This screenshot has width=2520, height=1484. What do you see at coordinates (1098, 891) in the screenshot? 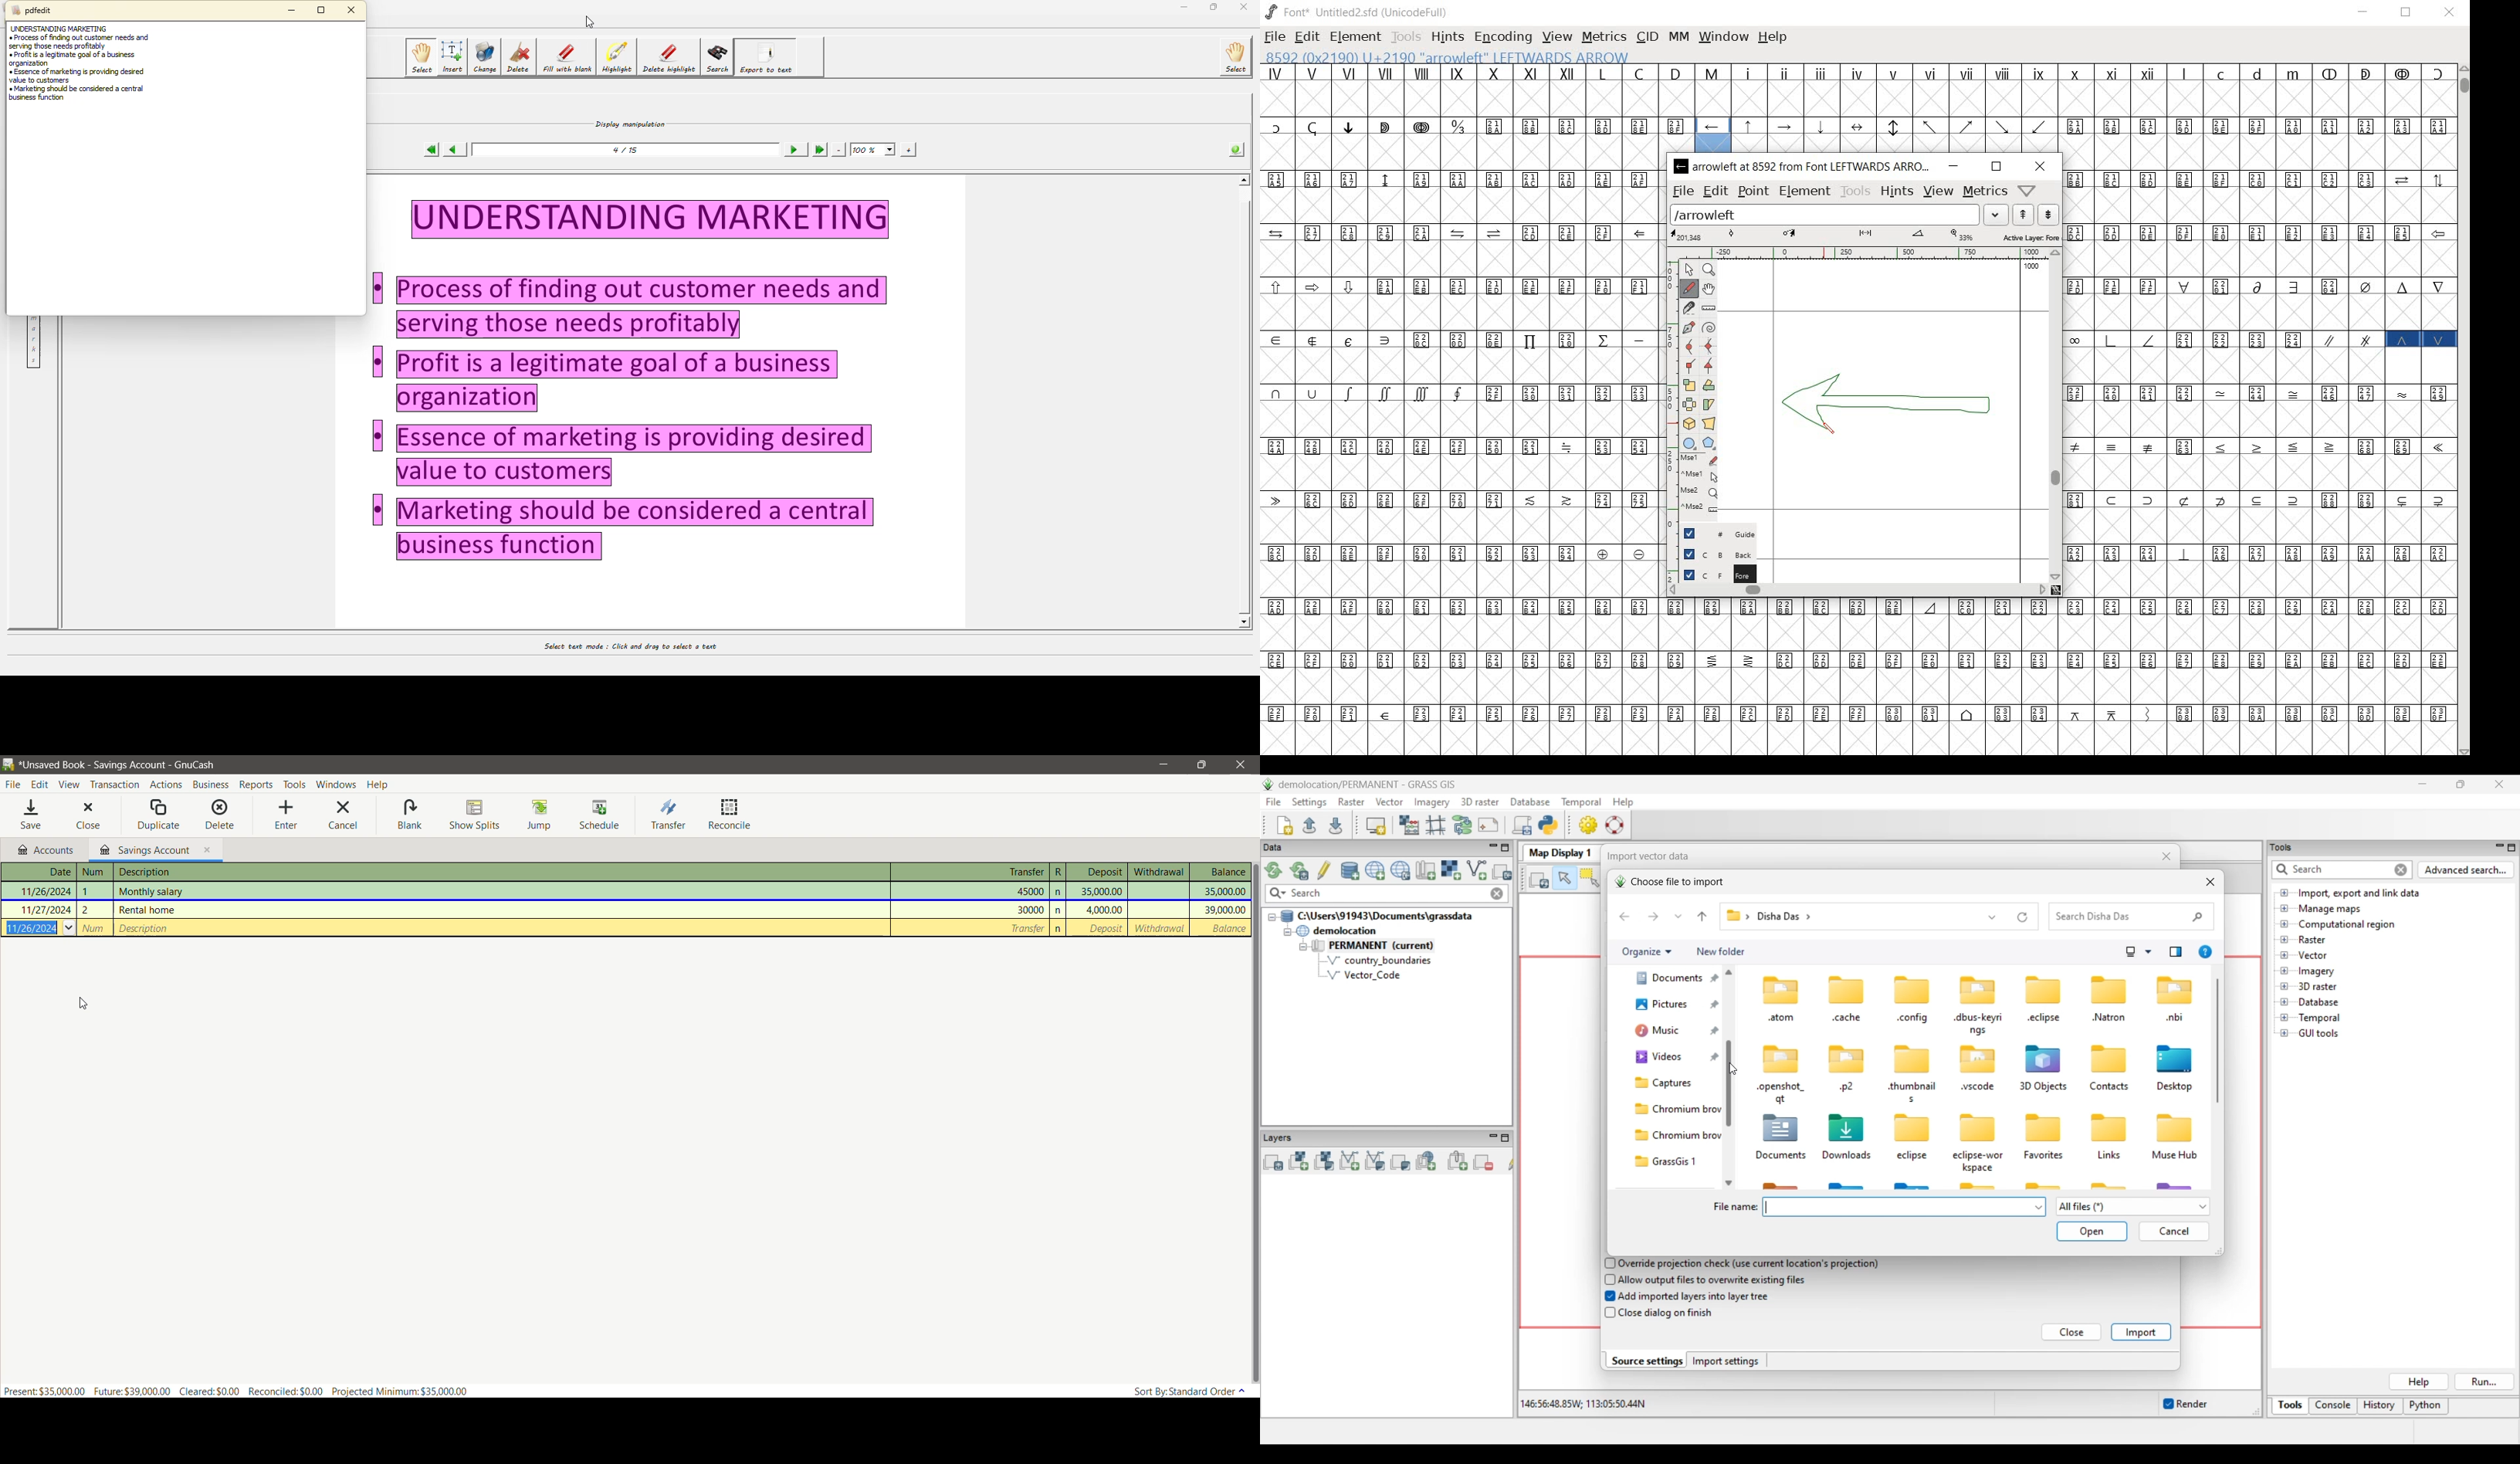
I see `35000.00` at bounding box center [1098, 891].